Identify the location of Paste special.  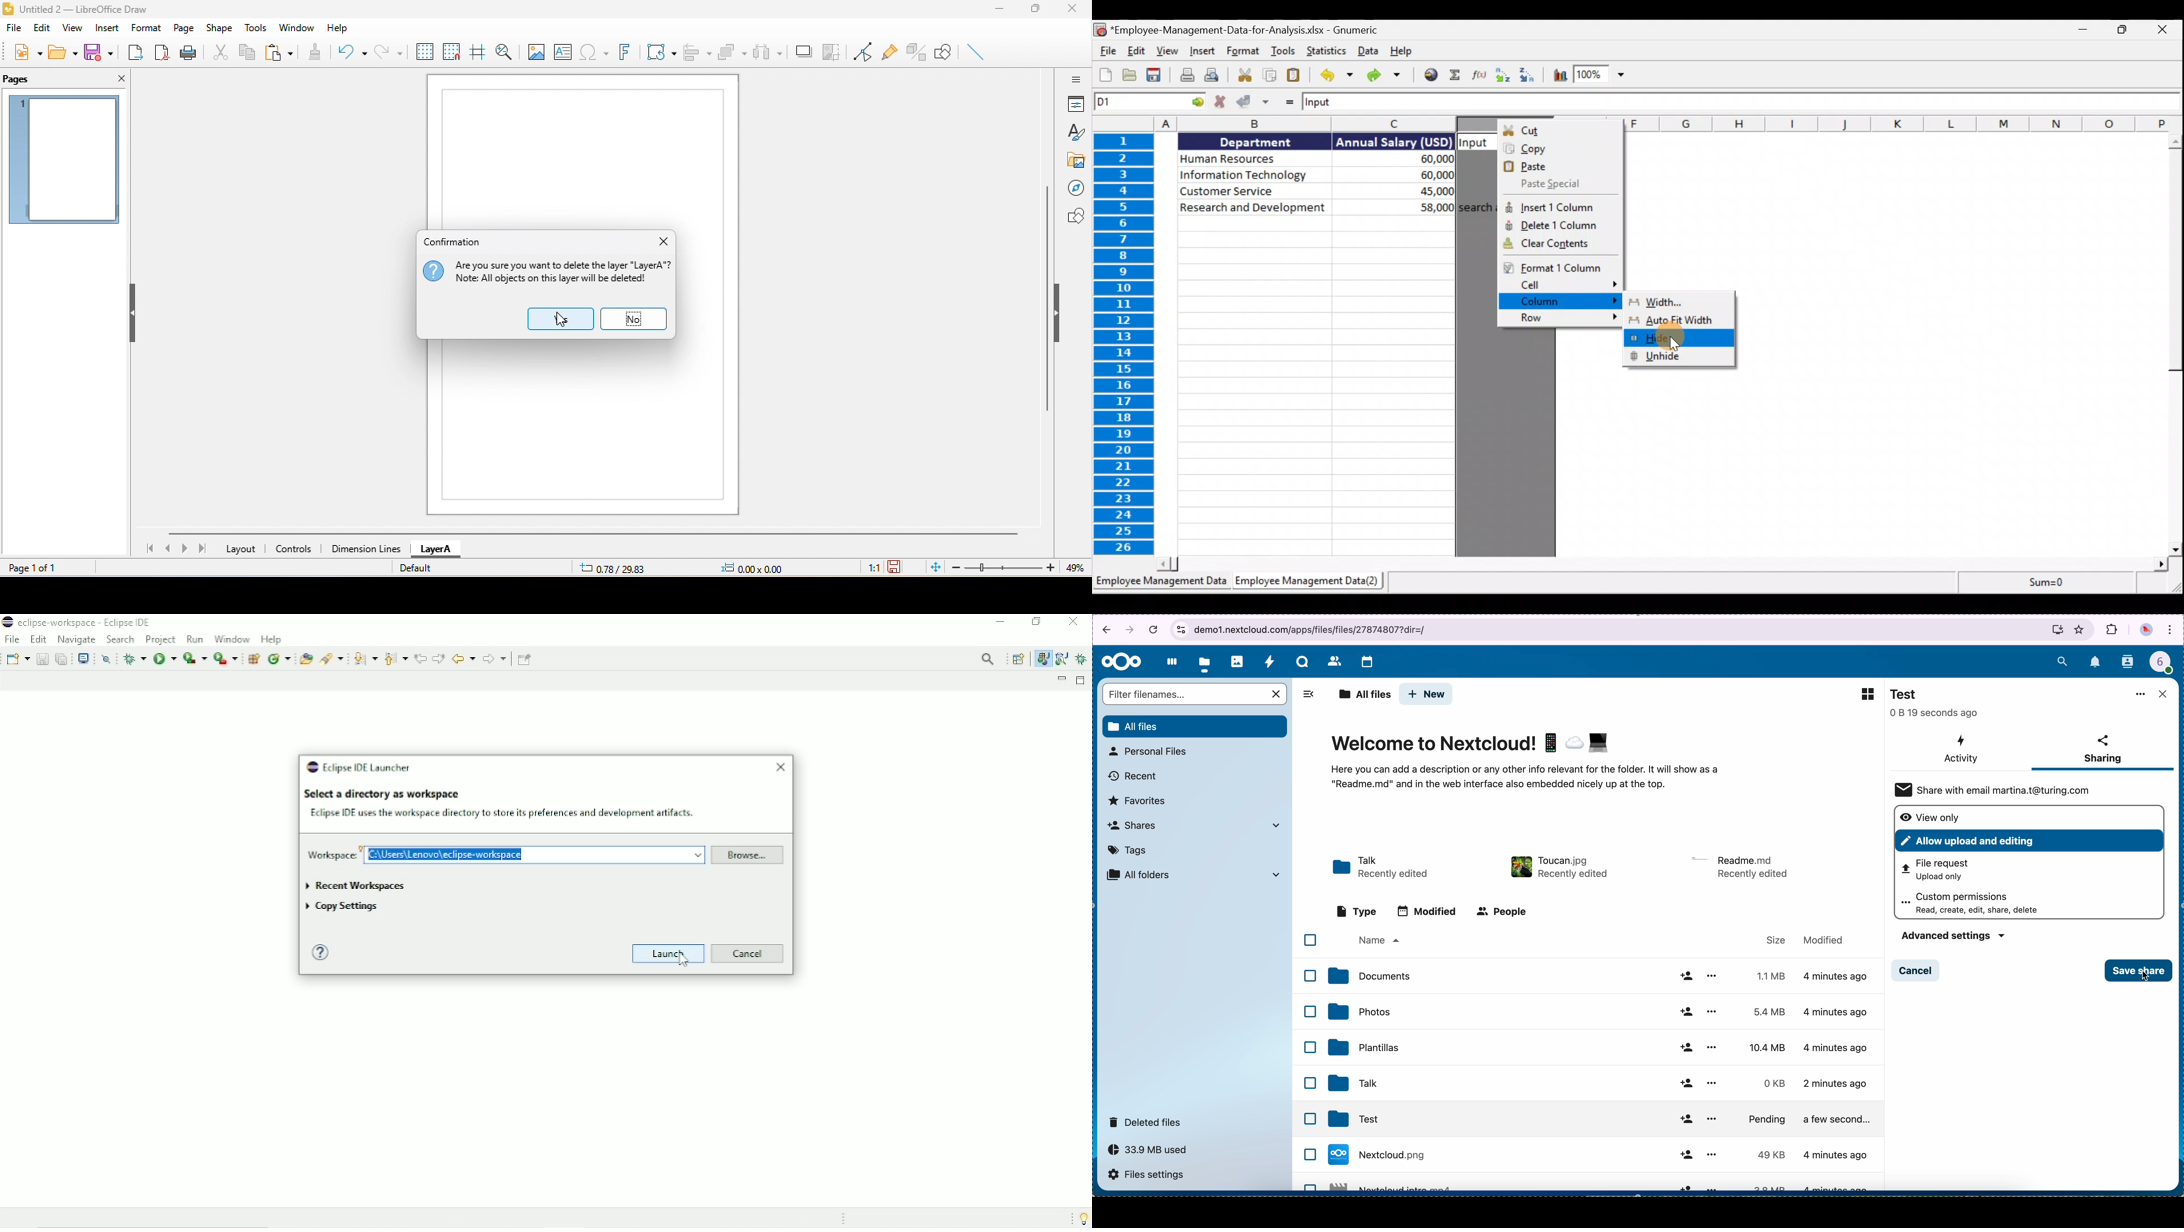
(1559, 185).